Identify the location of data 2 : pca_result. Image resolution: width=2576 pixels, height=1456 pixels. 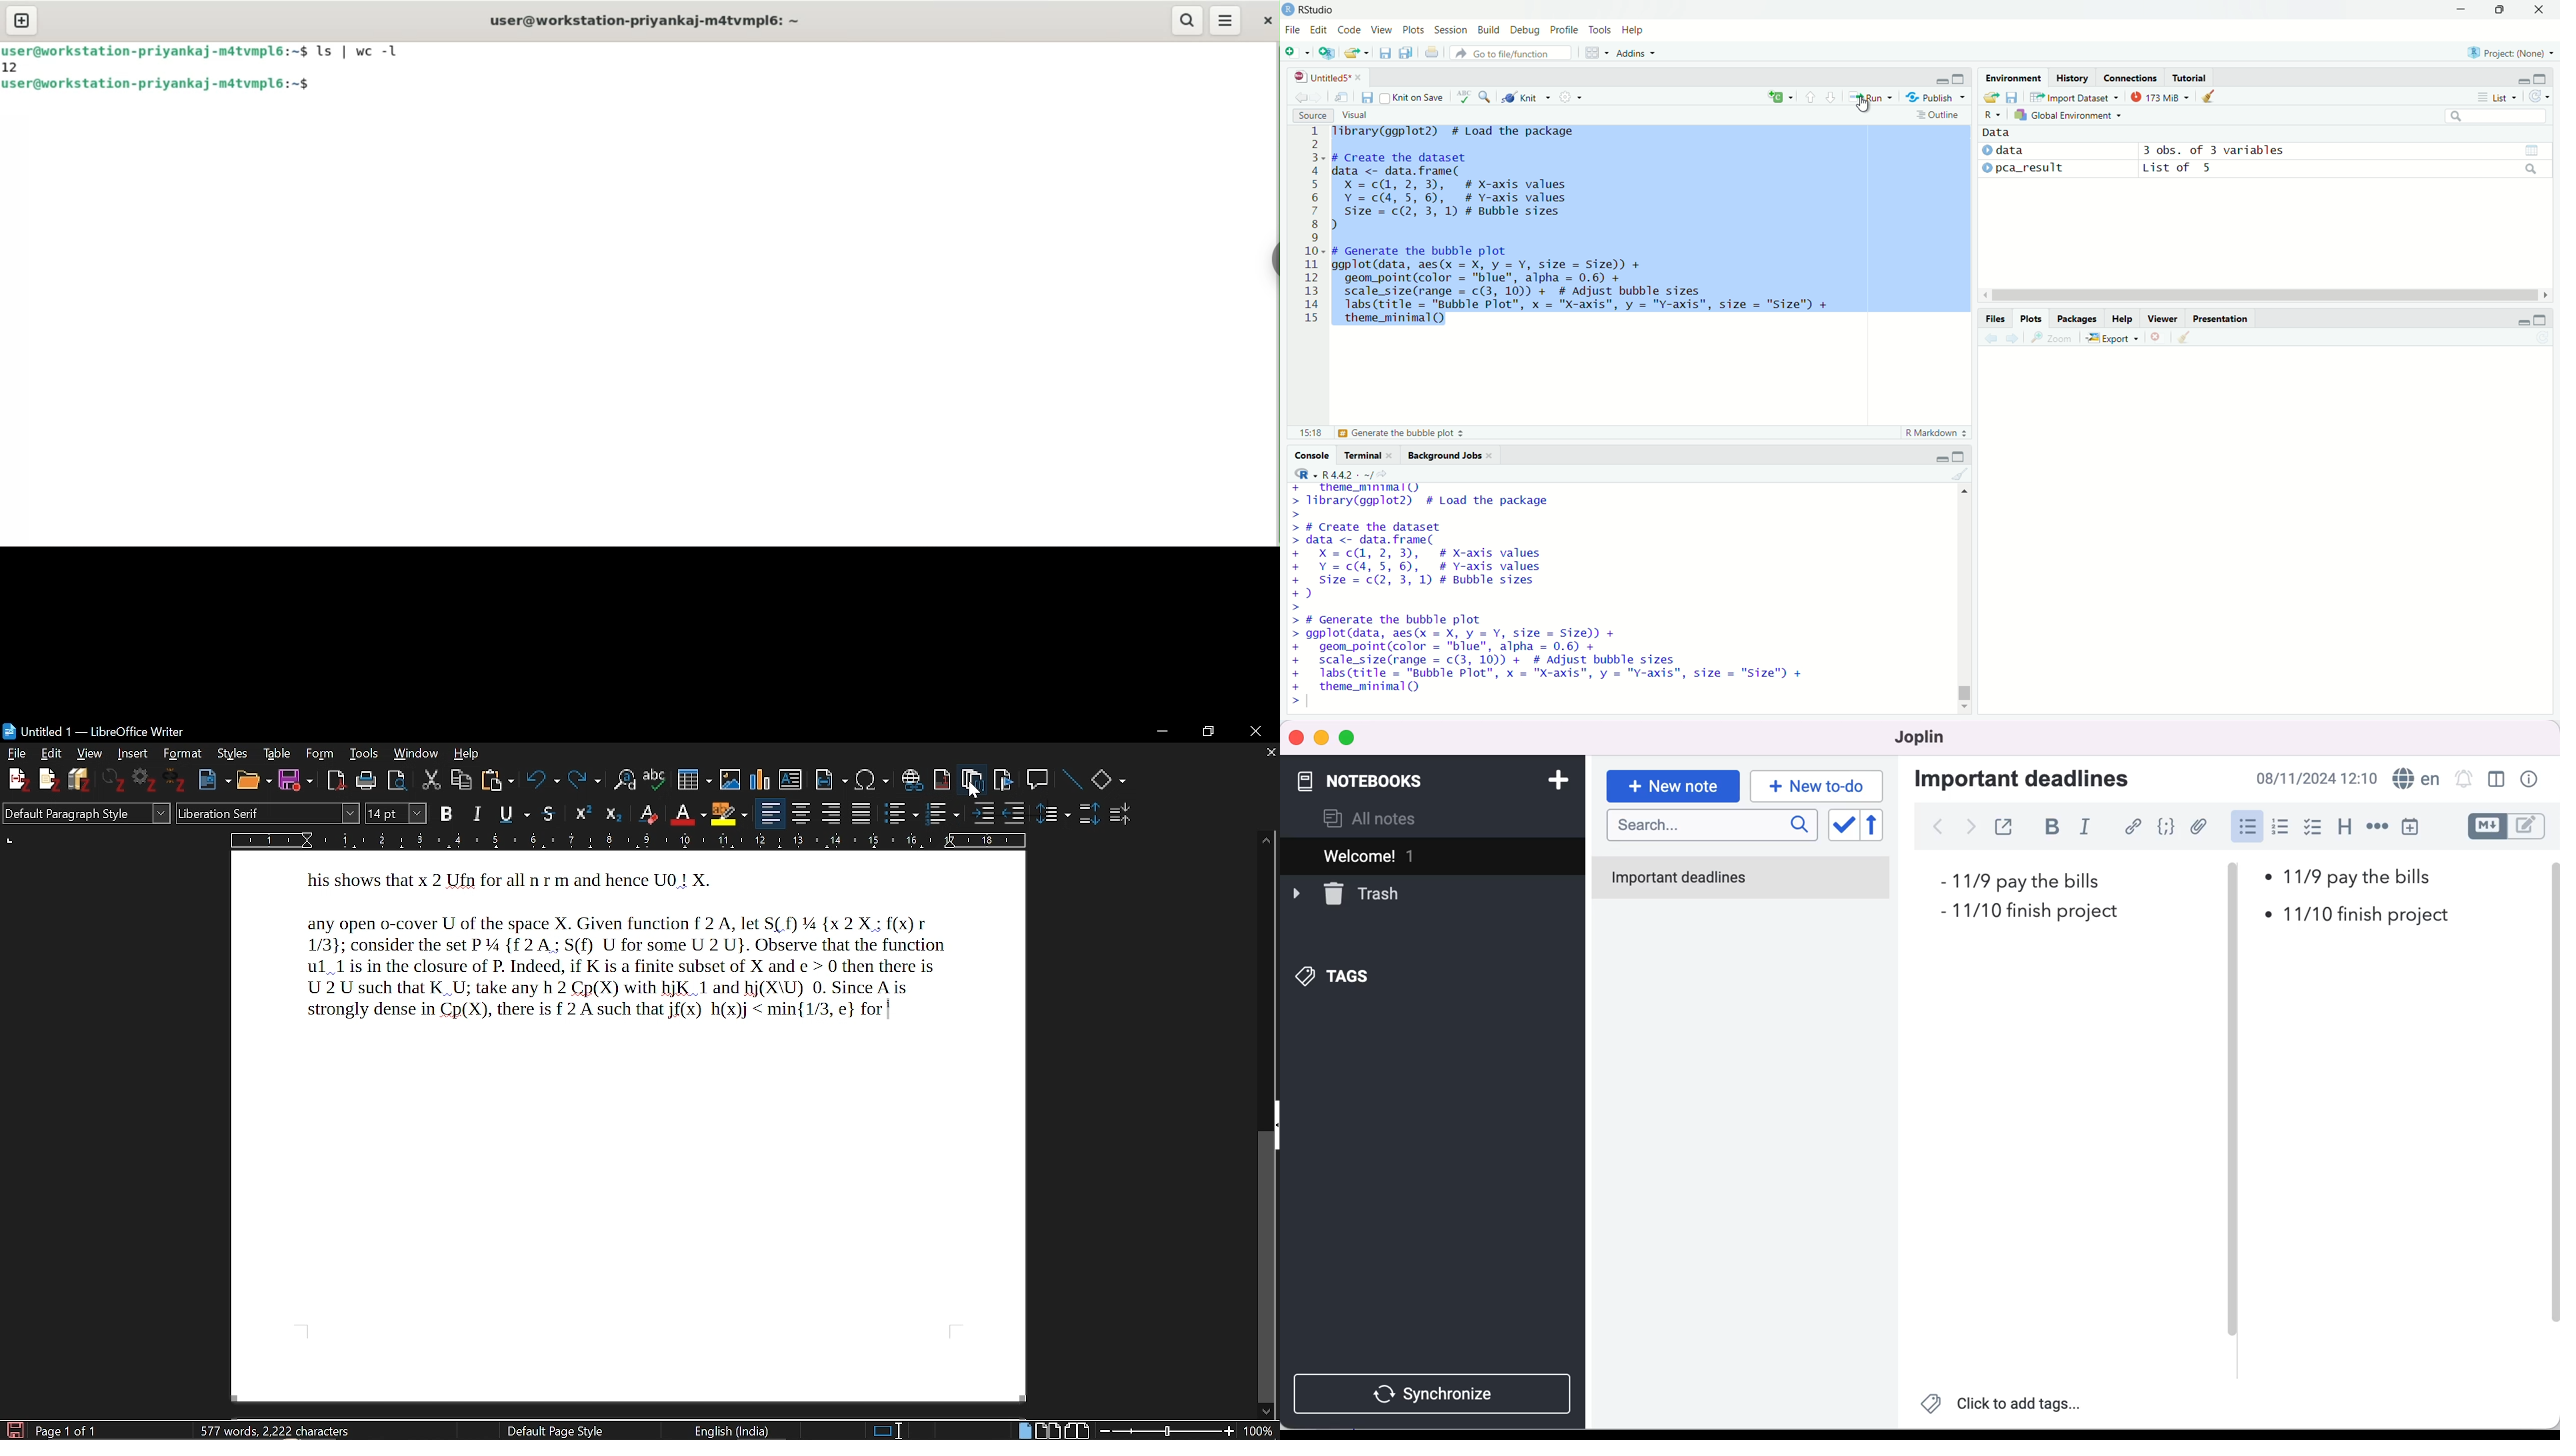
(2025, 167).